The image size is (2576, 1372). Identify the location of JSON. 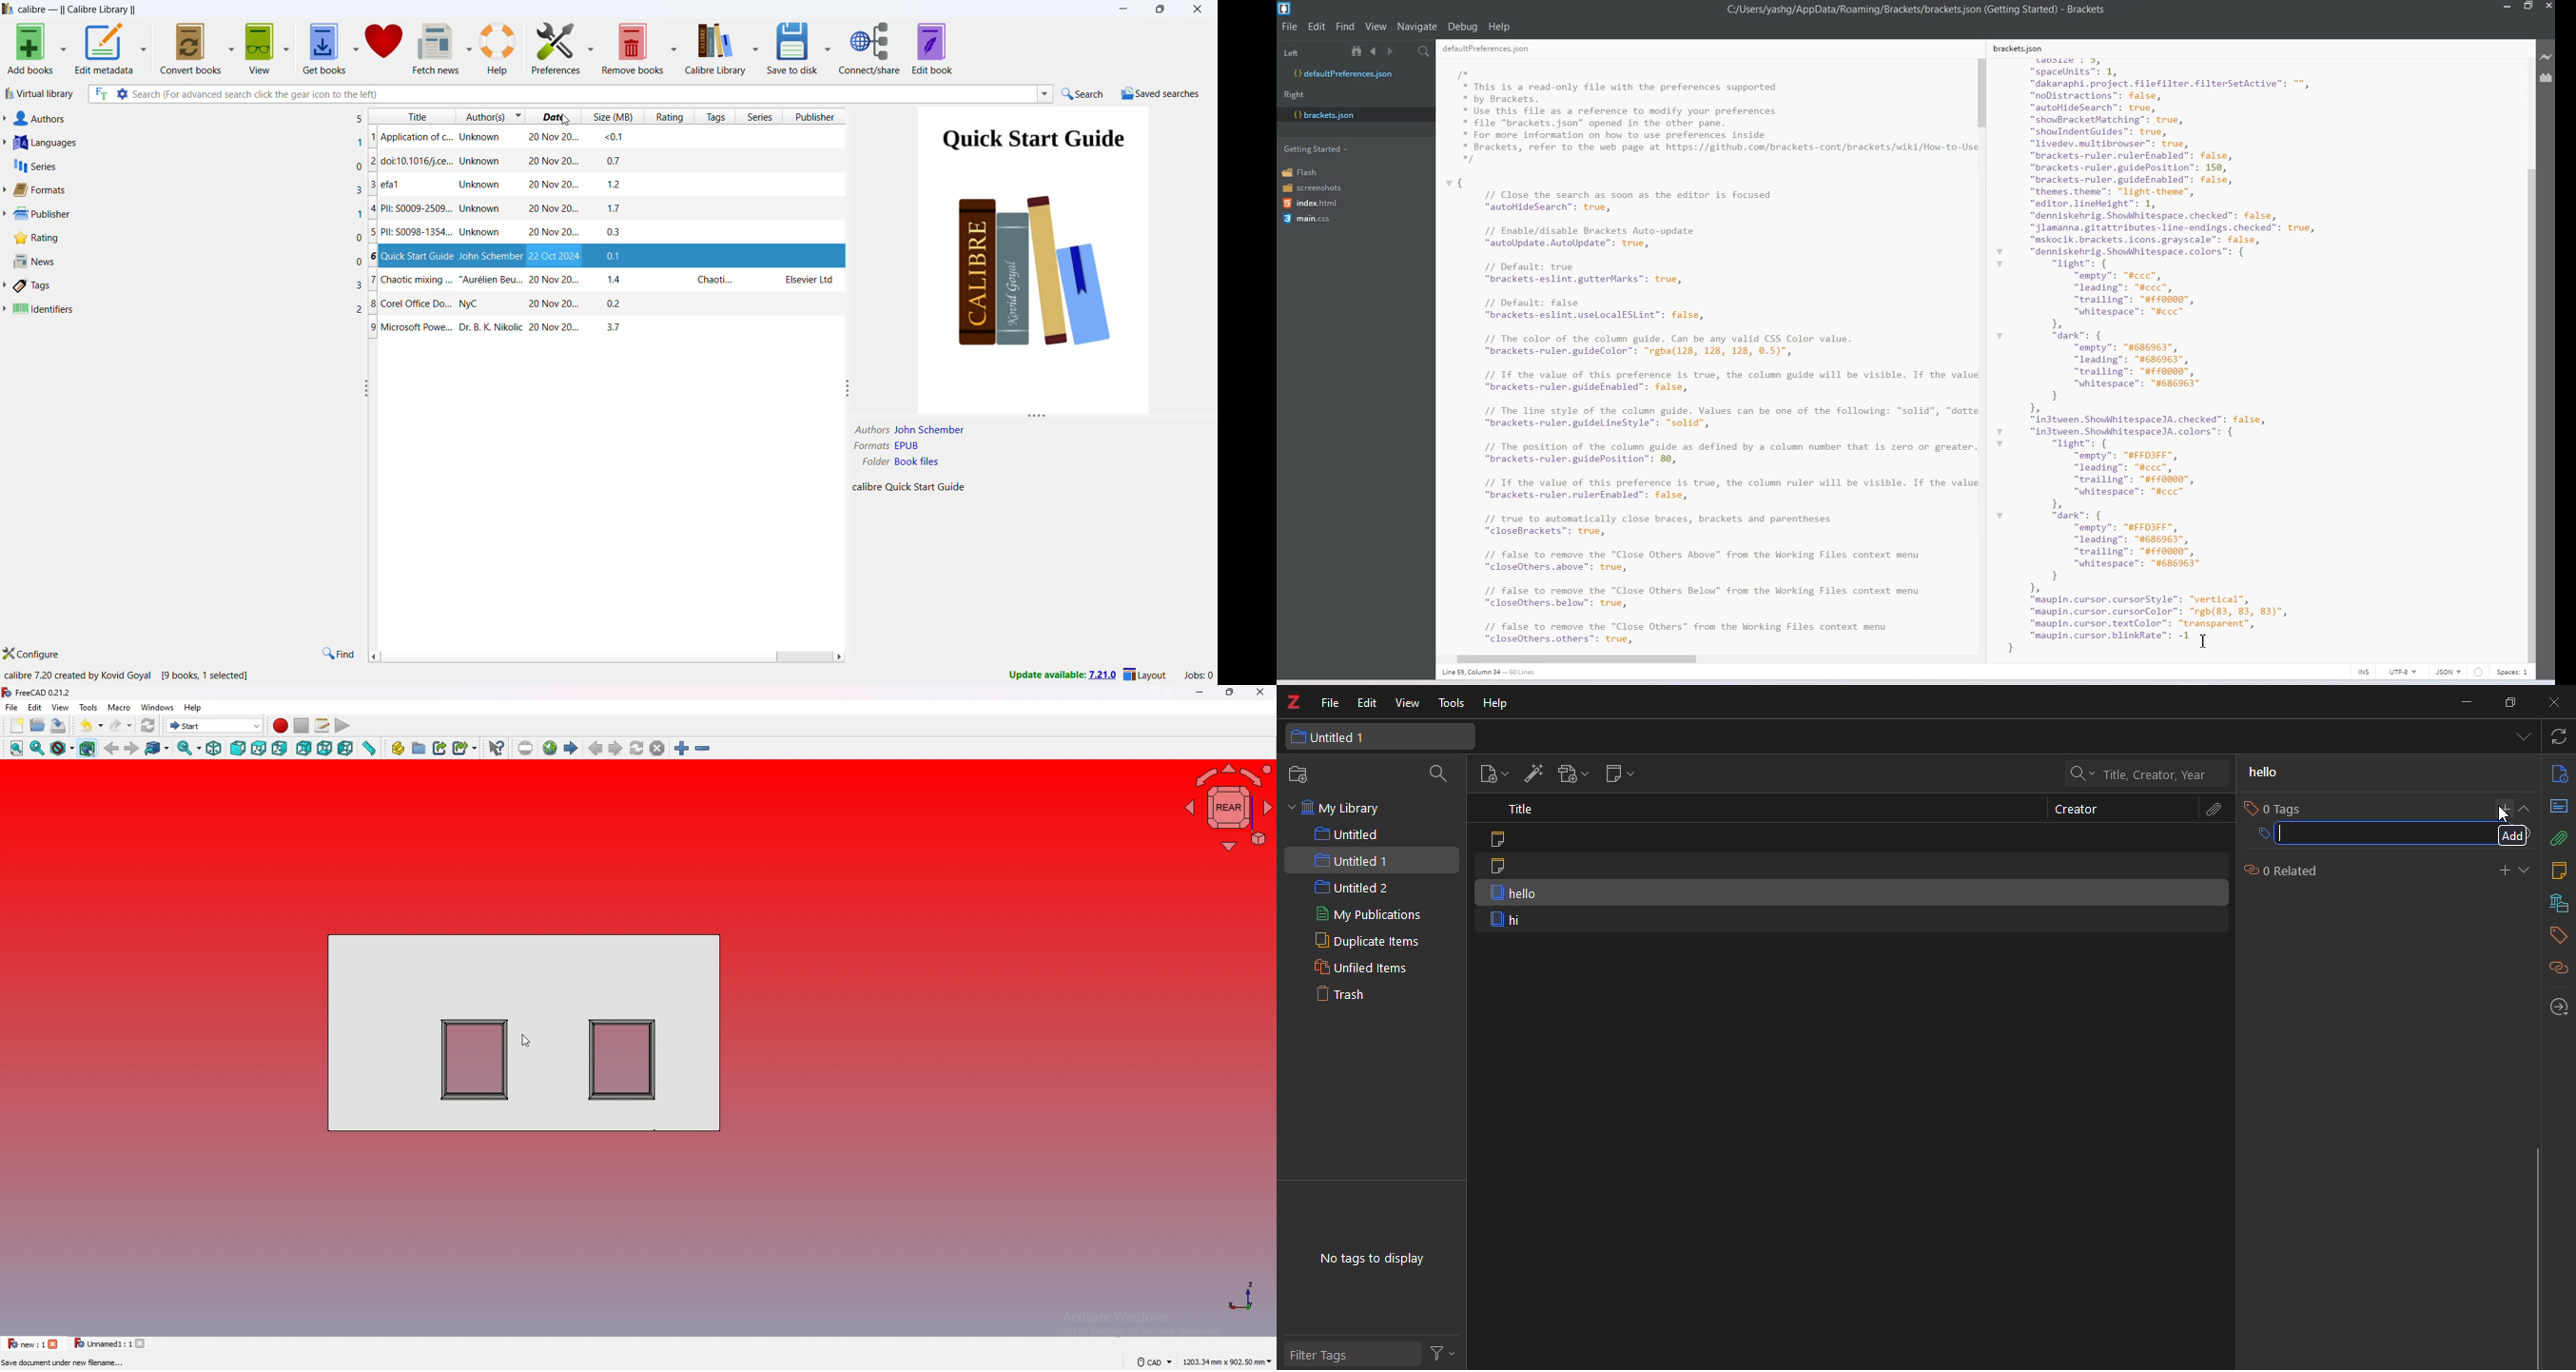
(2450, 672).